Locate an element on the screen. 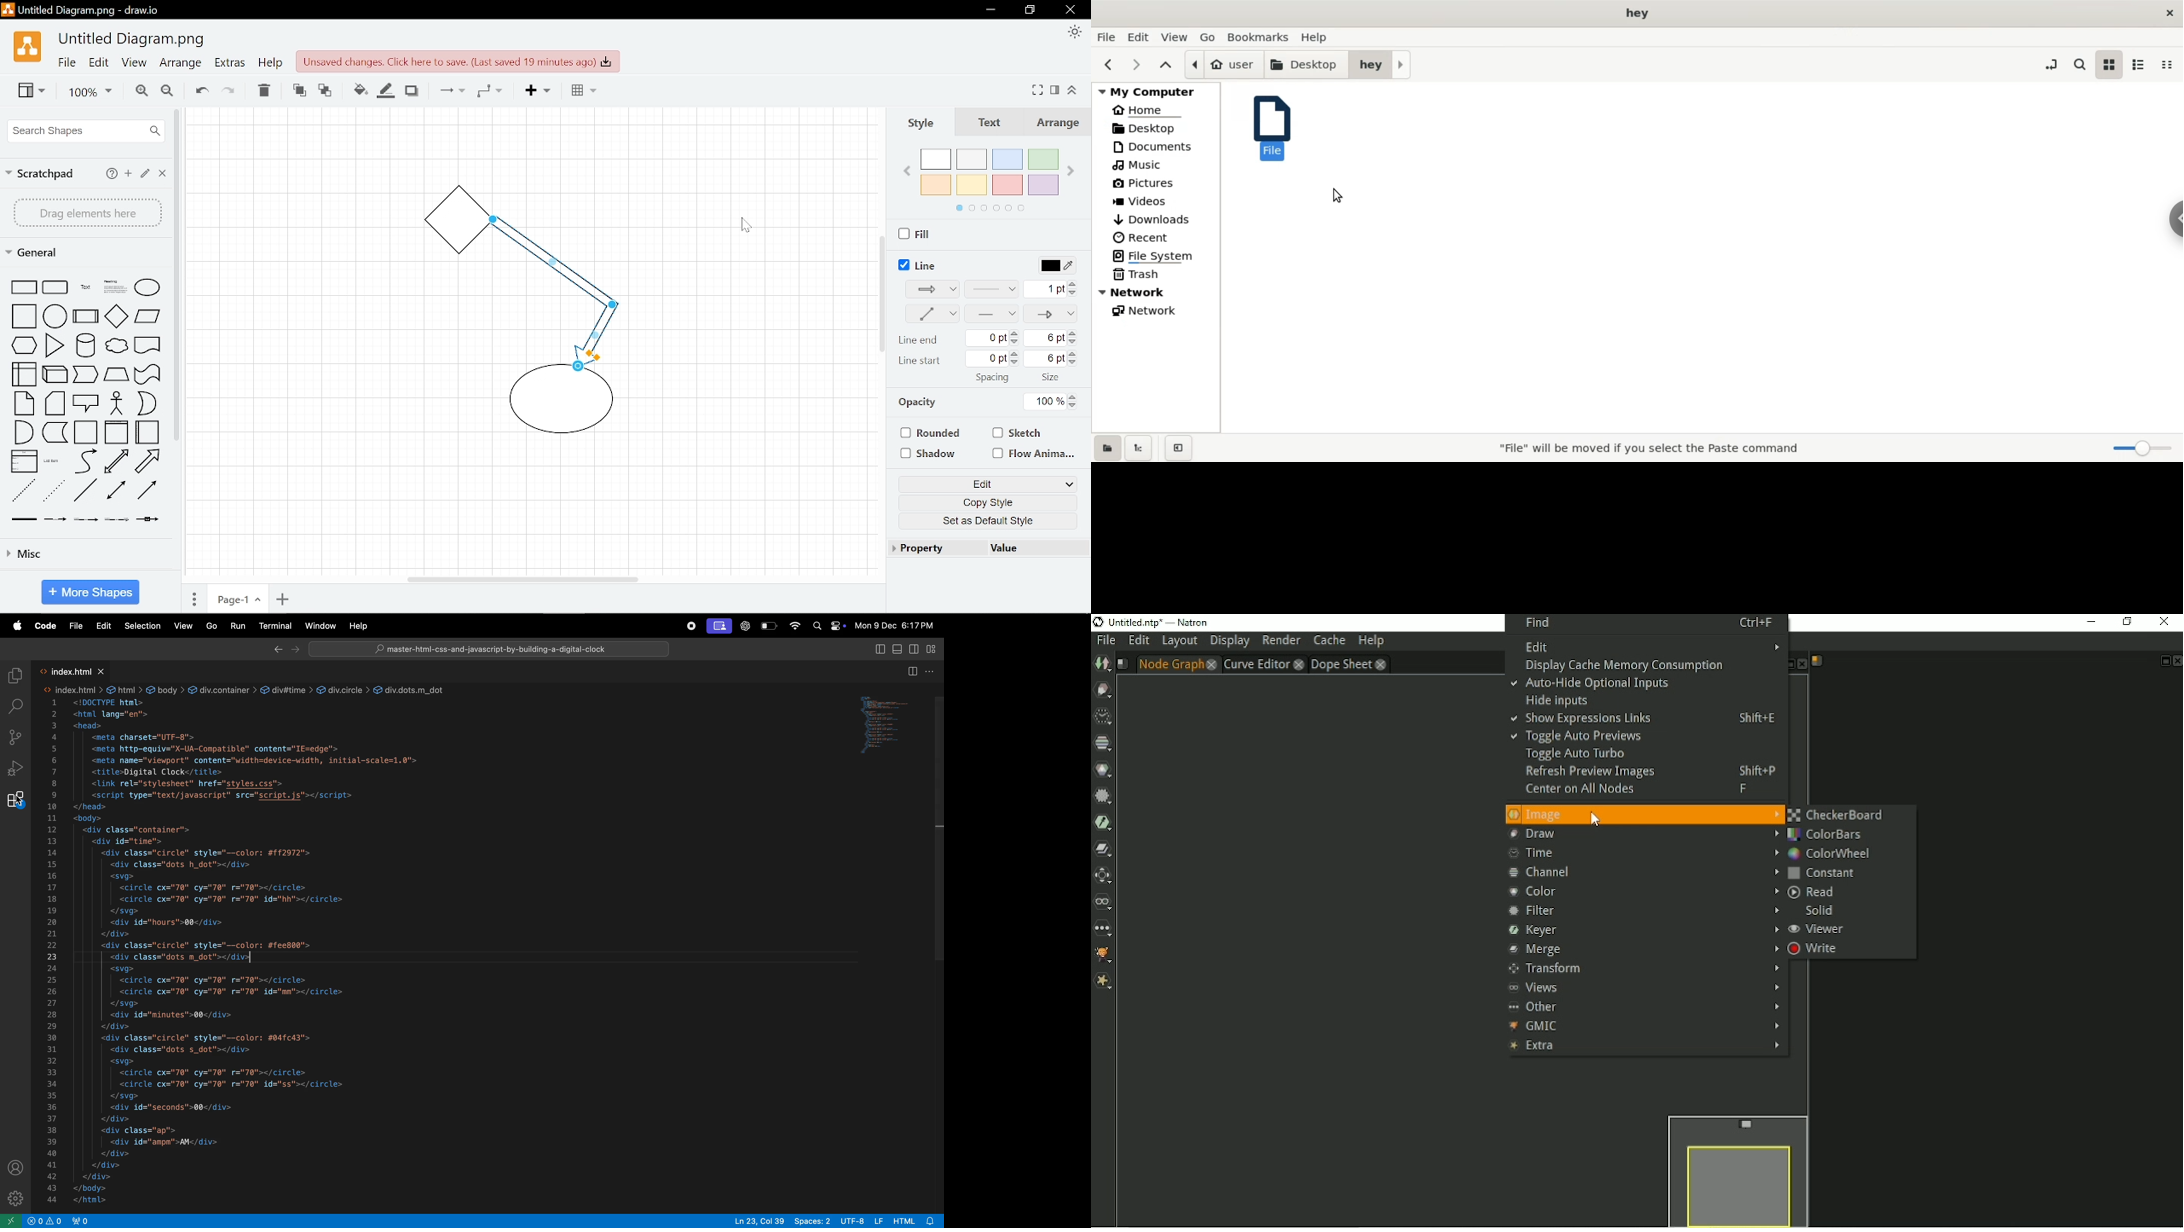 Image resolution: width=2184 pixels, height=1232 pixels. shape is located at coordinates (86, 491).